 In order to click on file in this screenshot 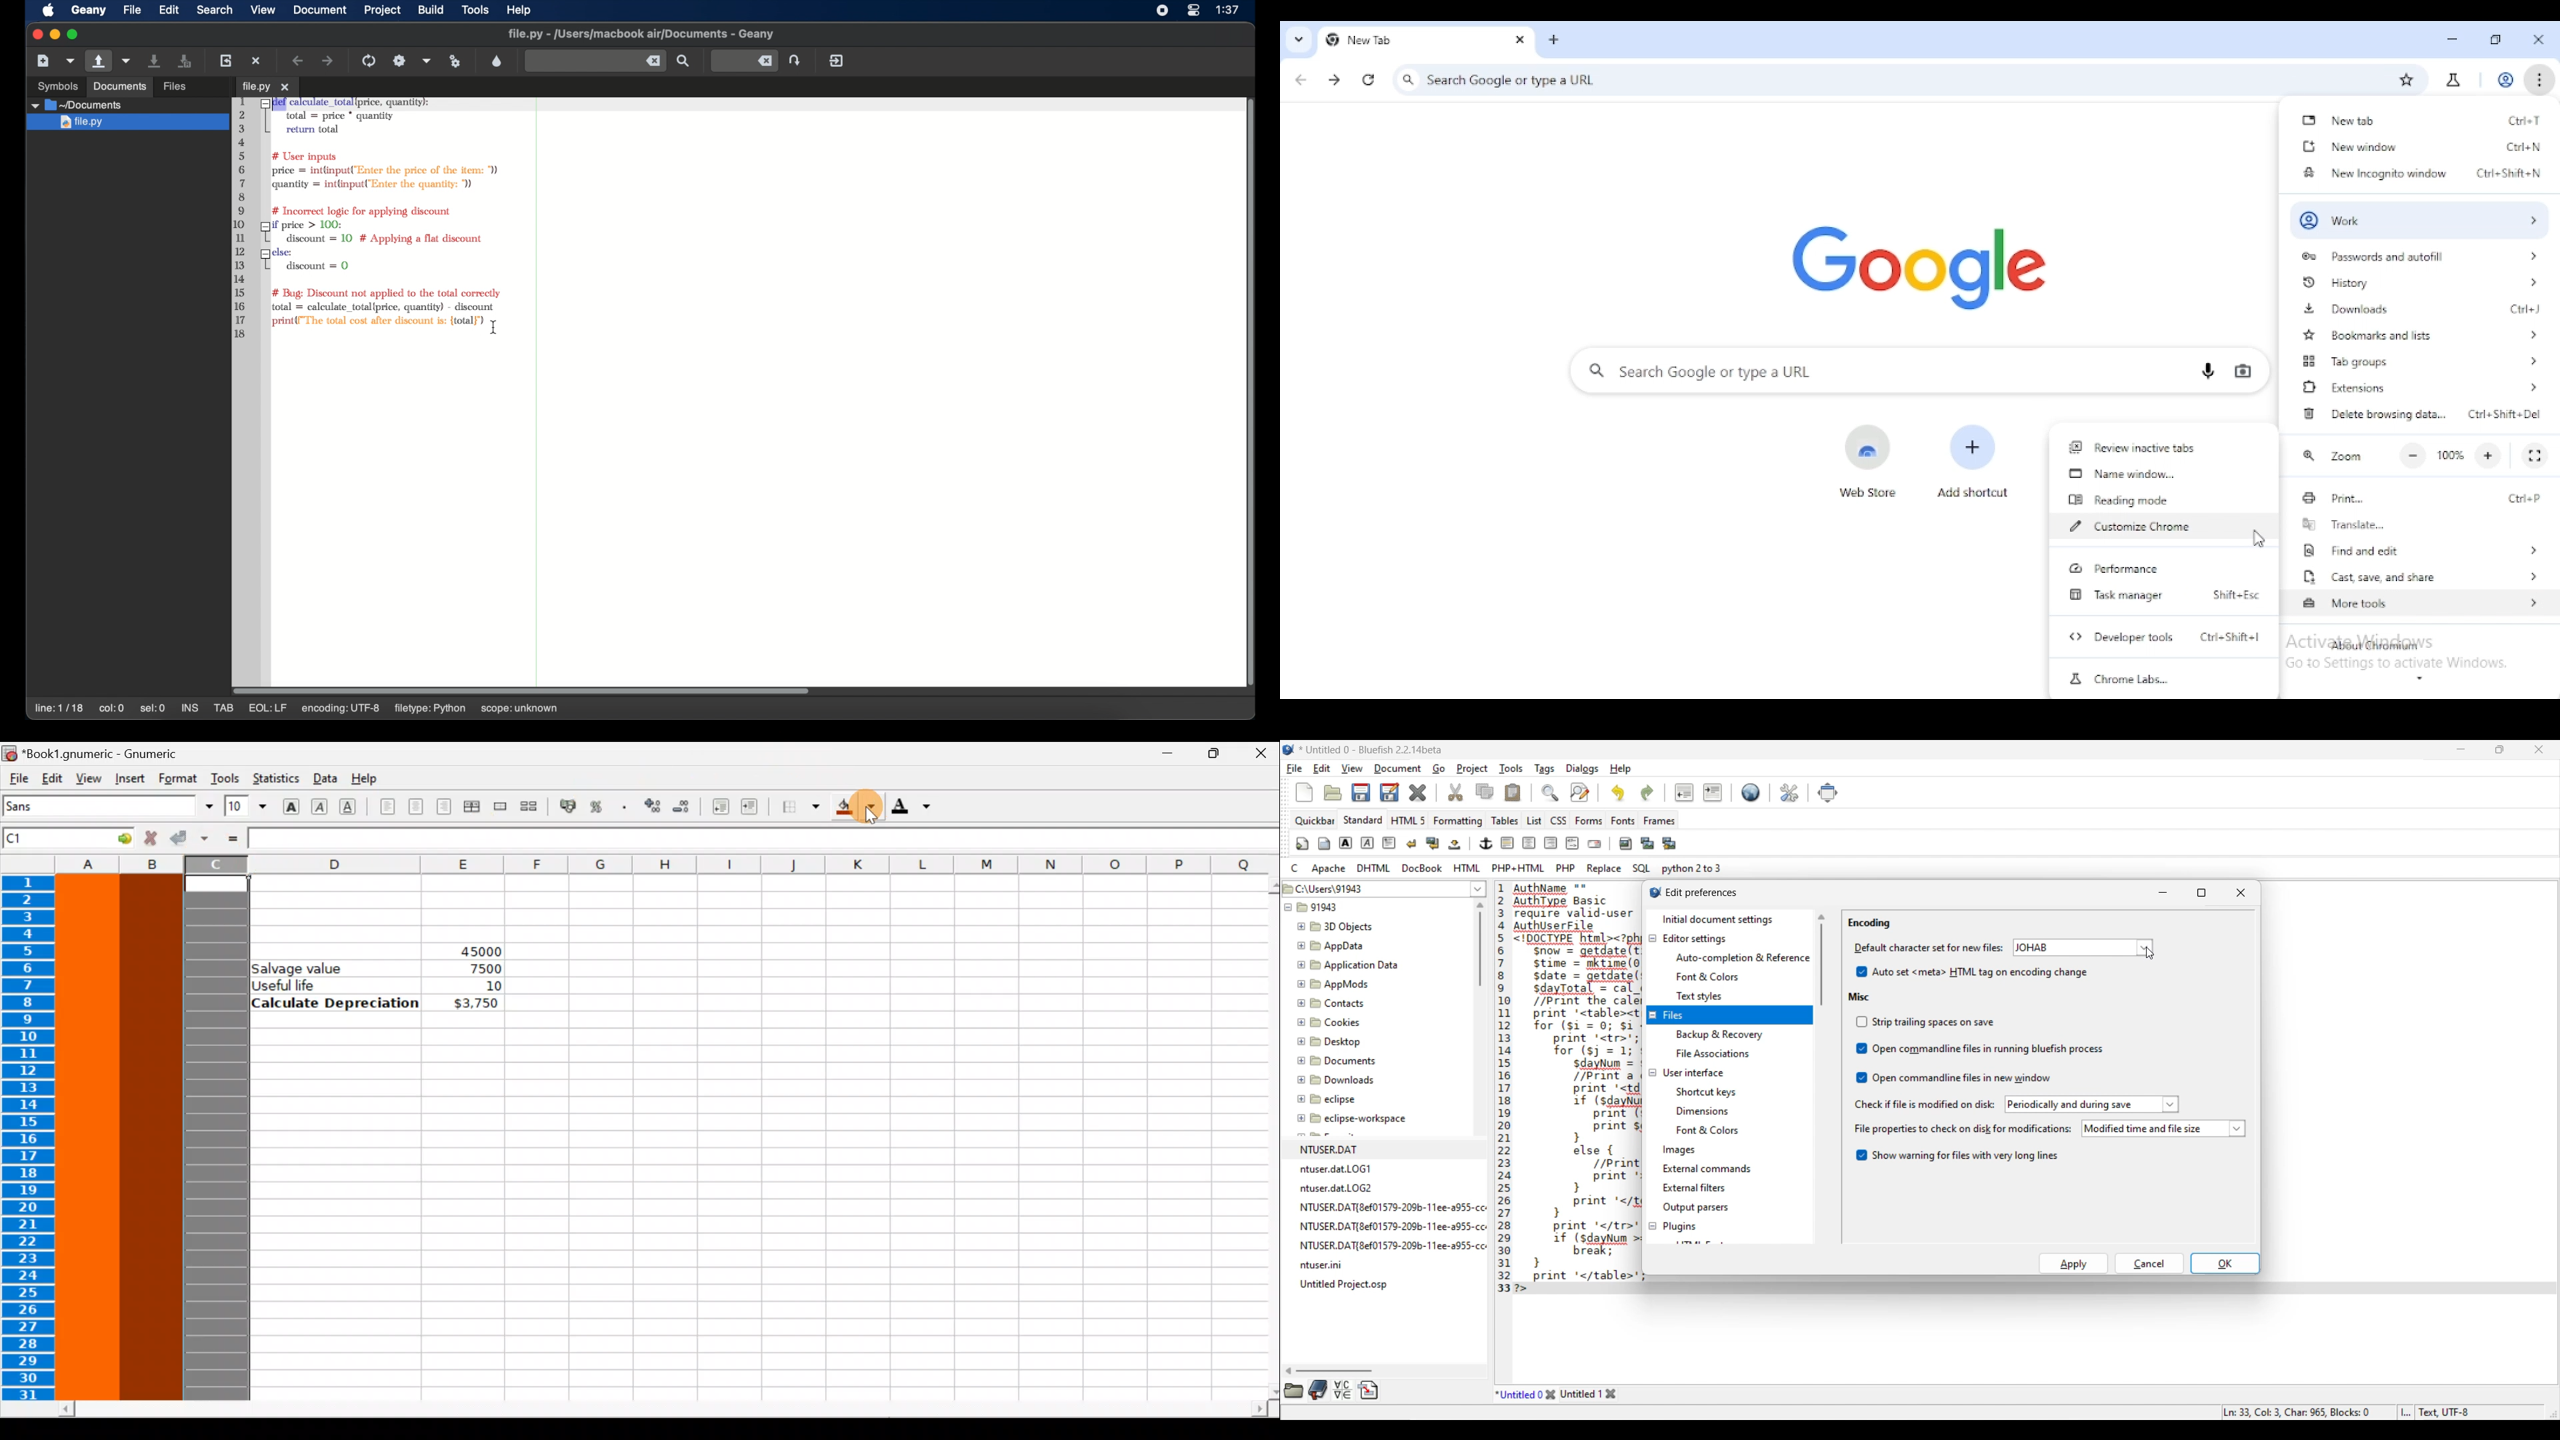, I will do `click(132, 10)`.